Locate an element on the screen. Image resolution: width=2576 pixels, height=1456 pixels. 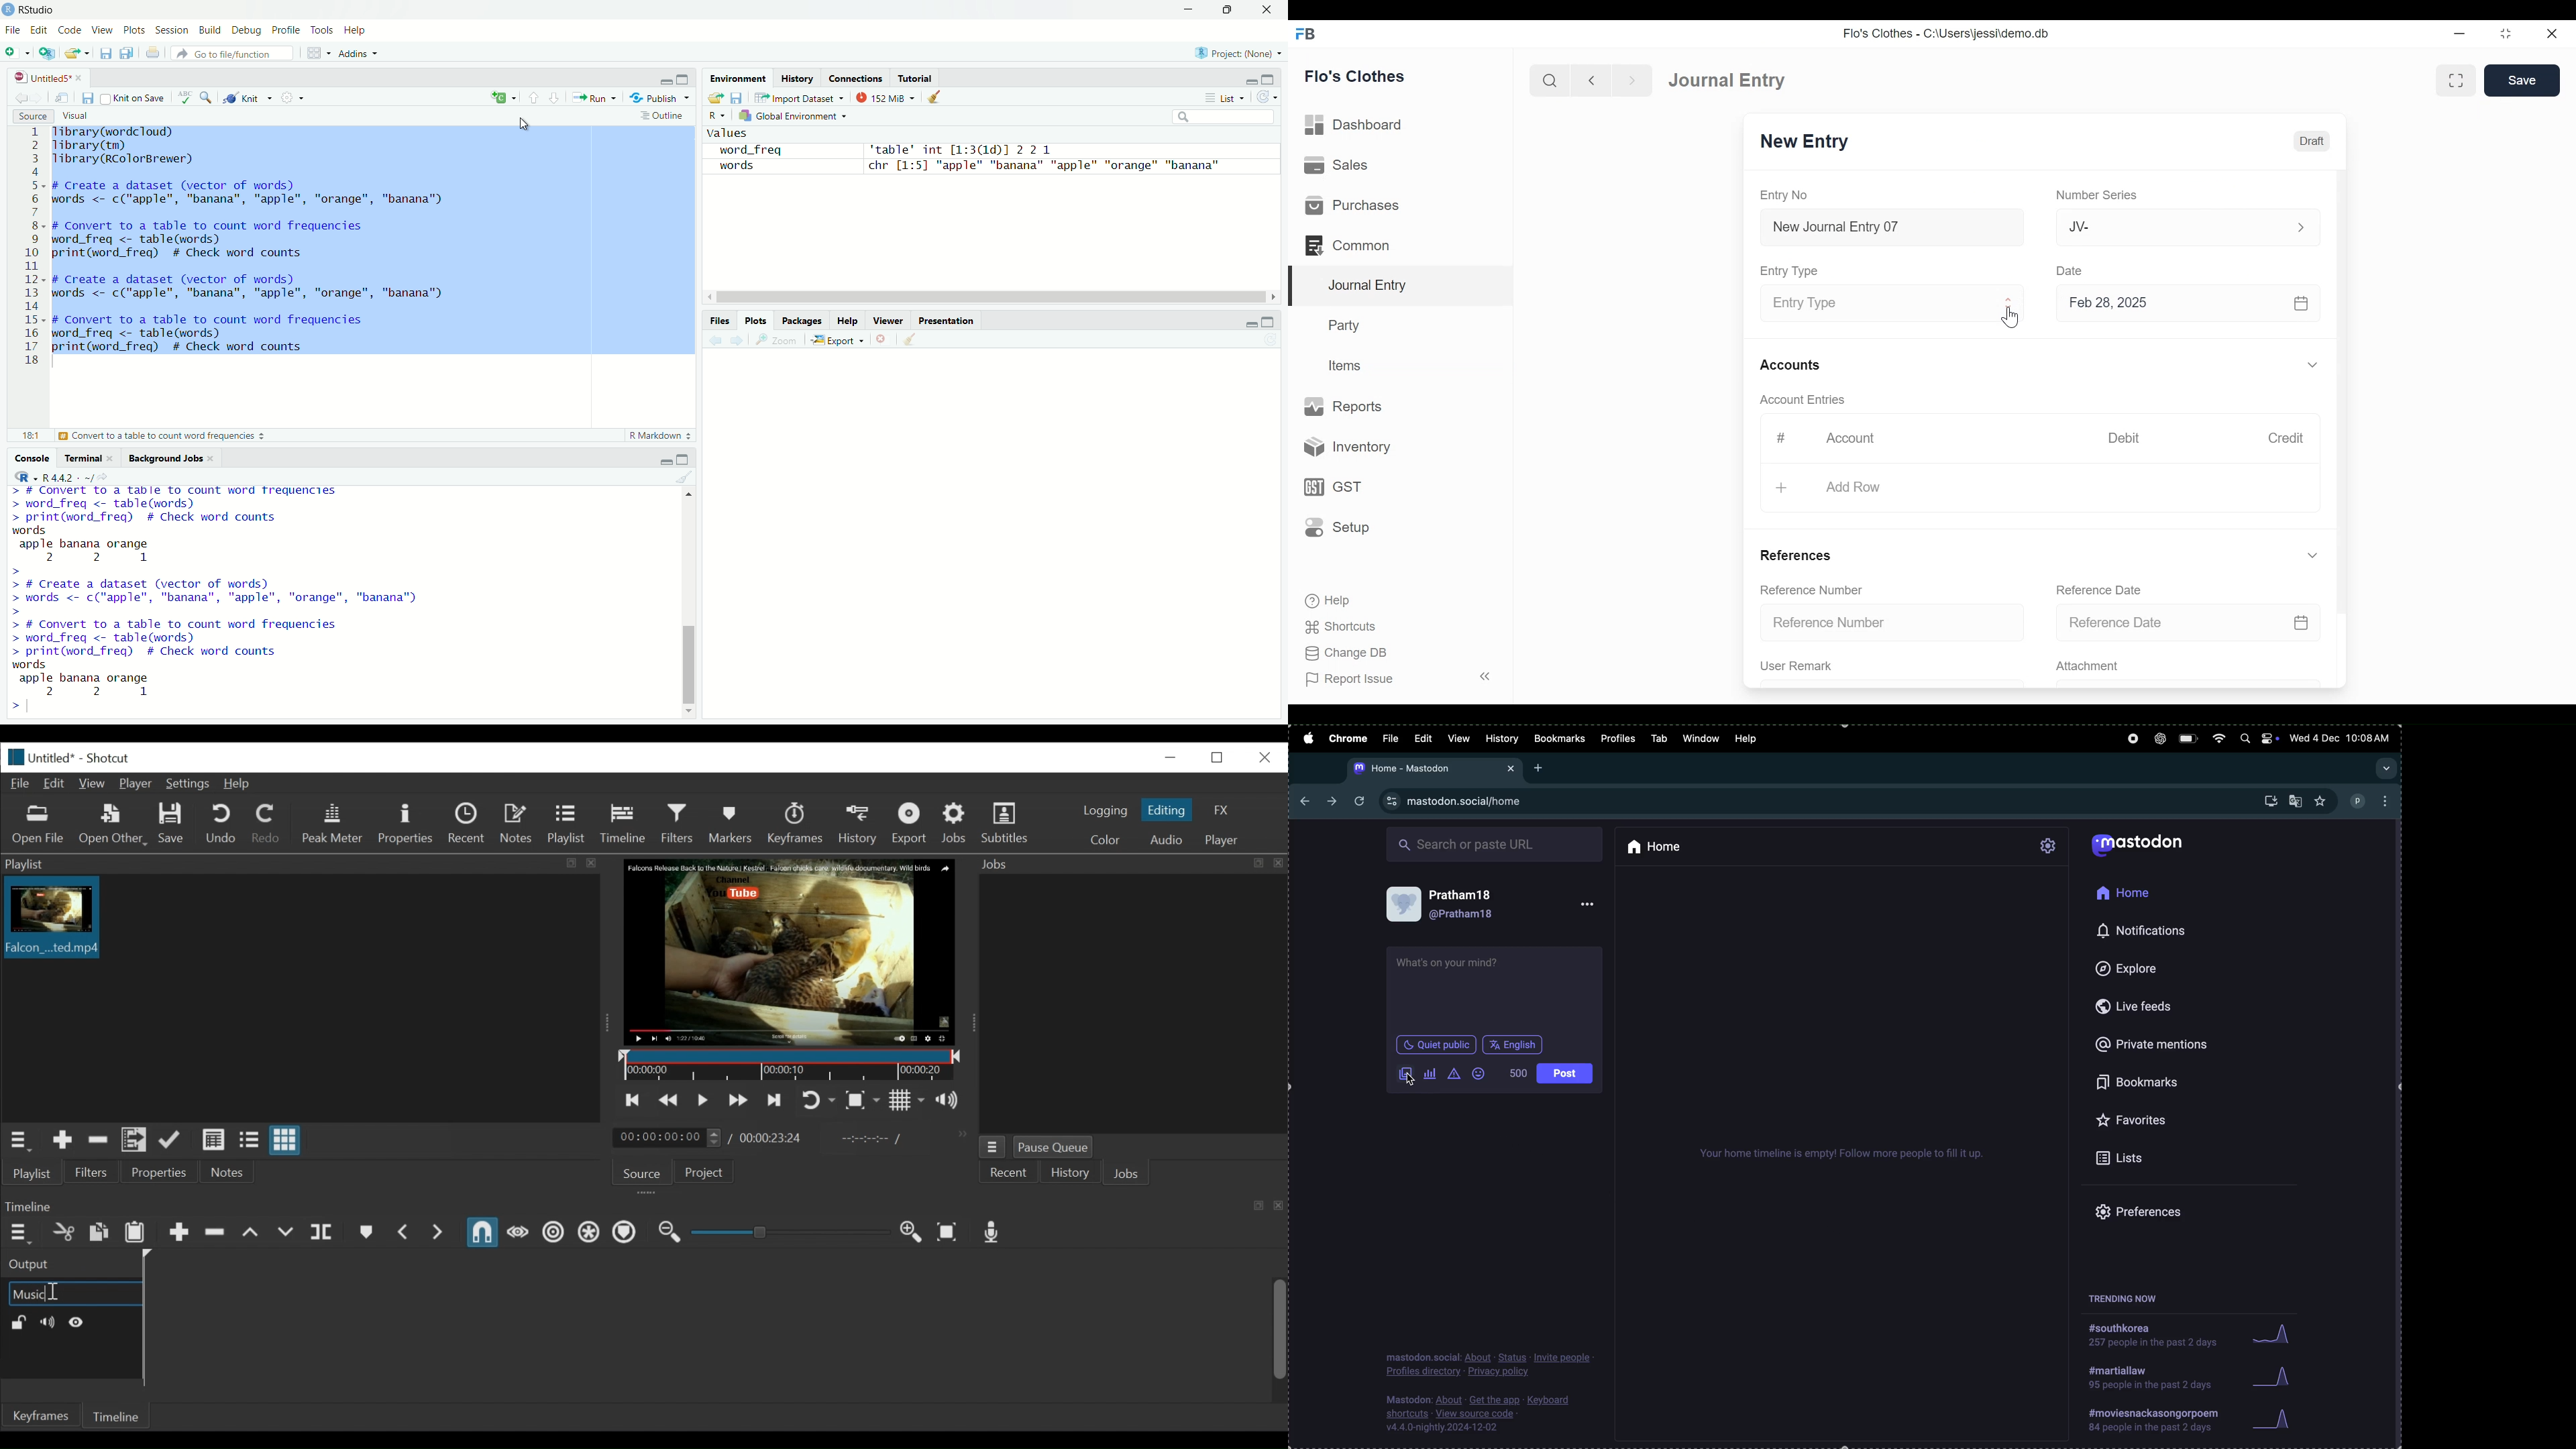
Back is located at coordinates (712, 339).